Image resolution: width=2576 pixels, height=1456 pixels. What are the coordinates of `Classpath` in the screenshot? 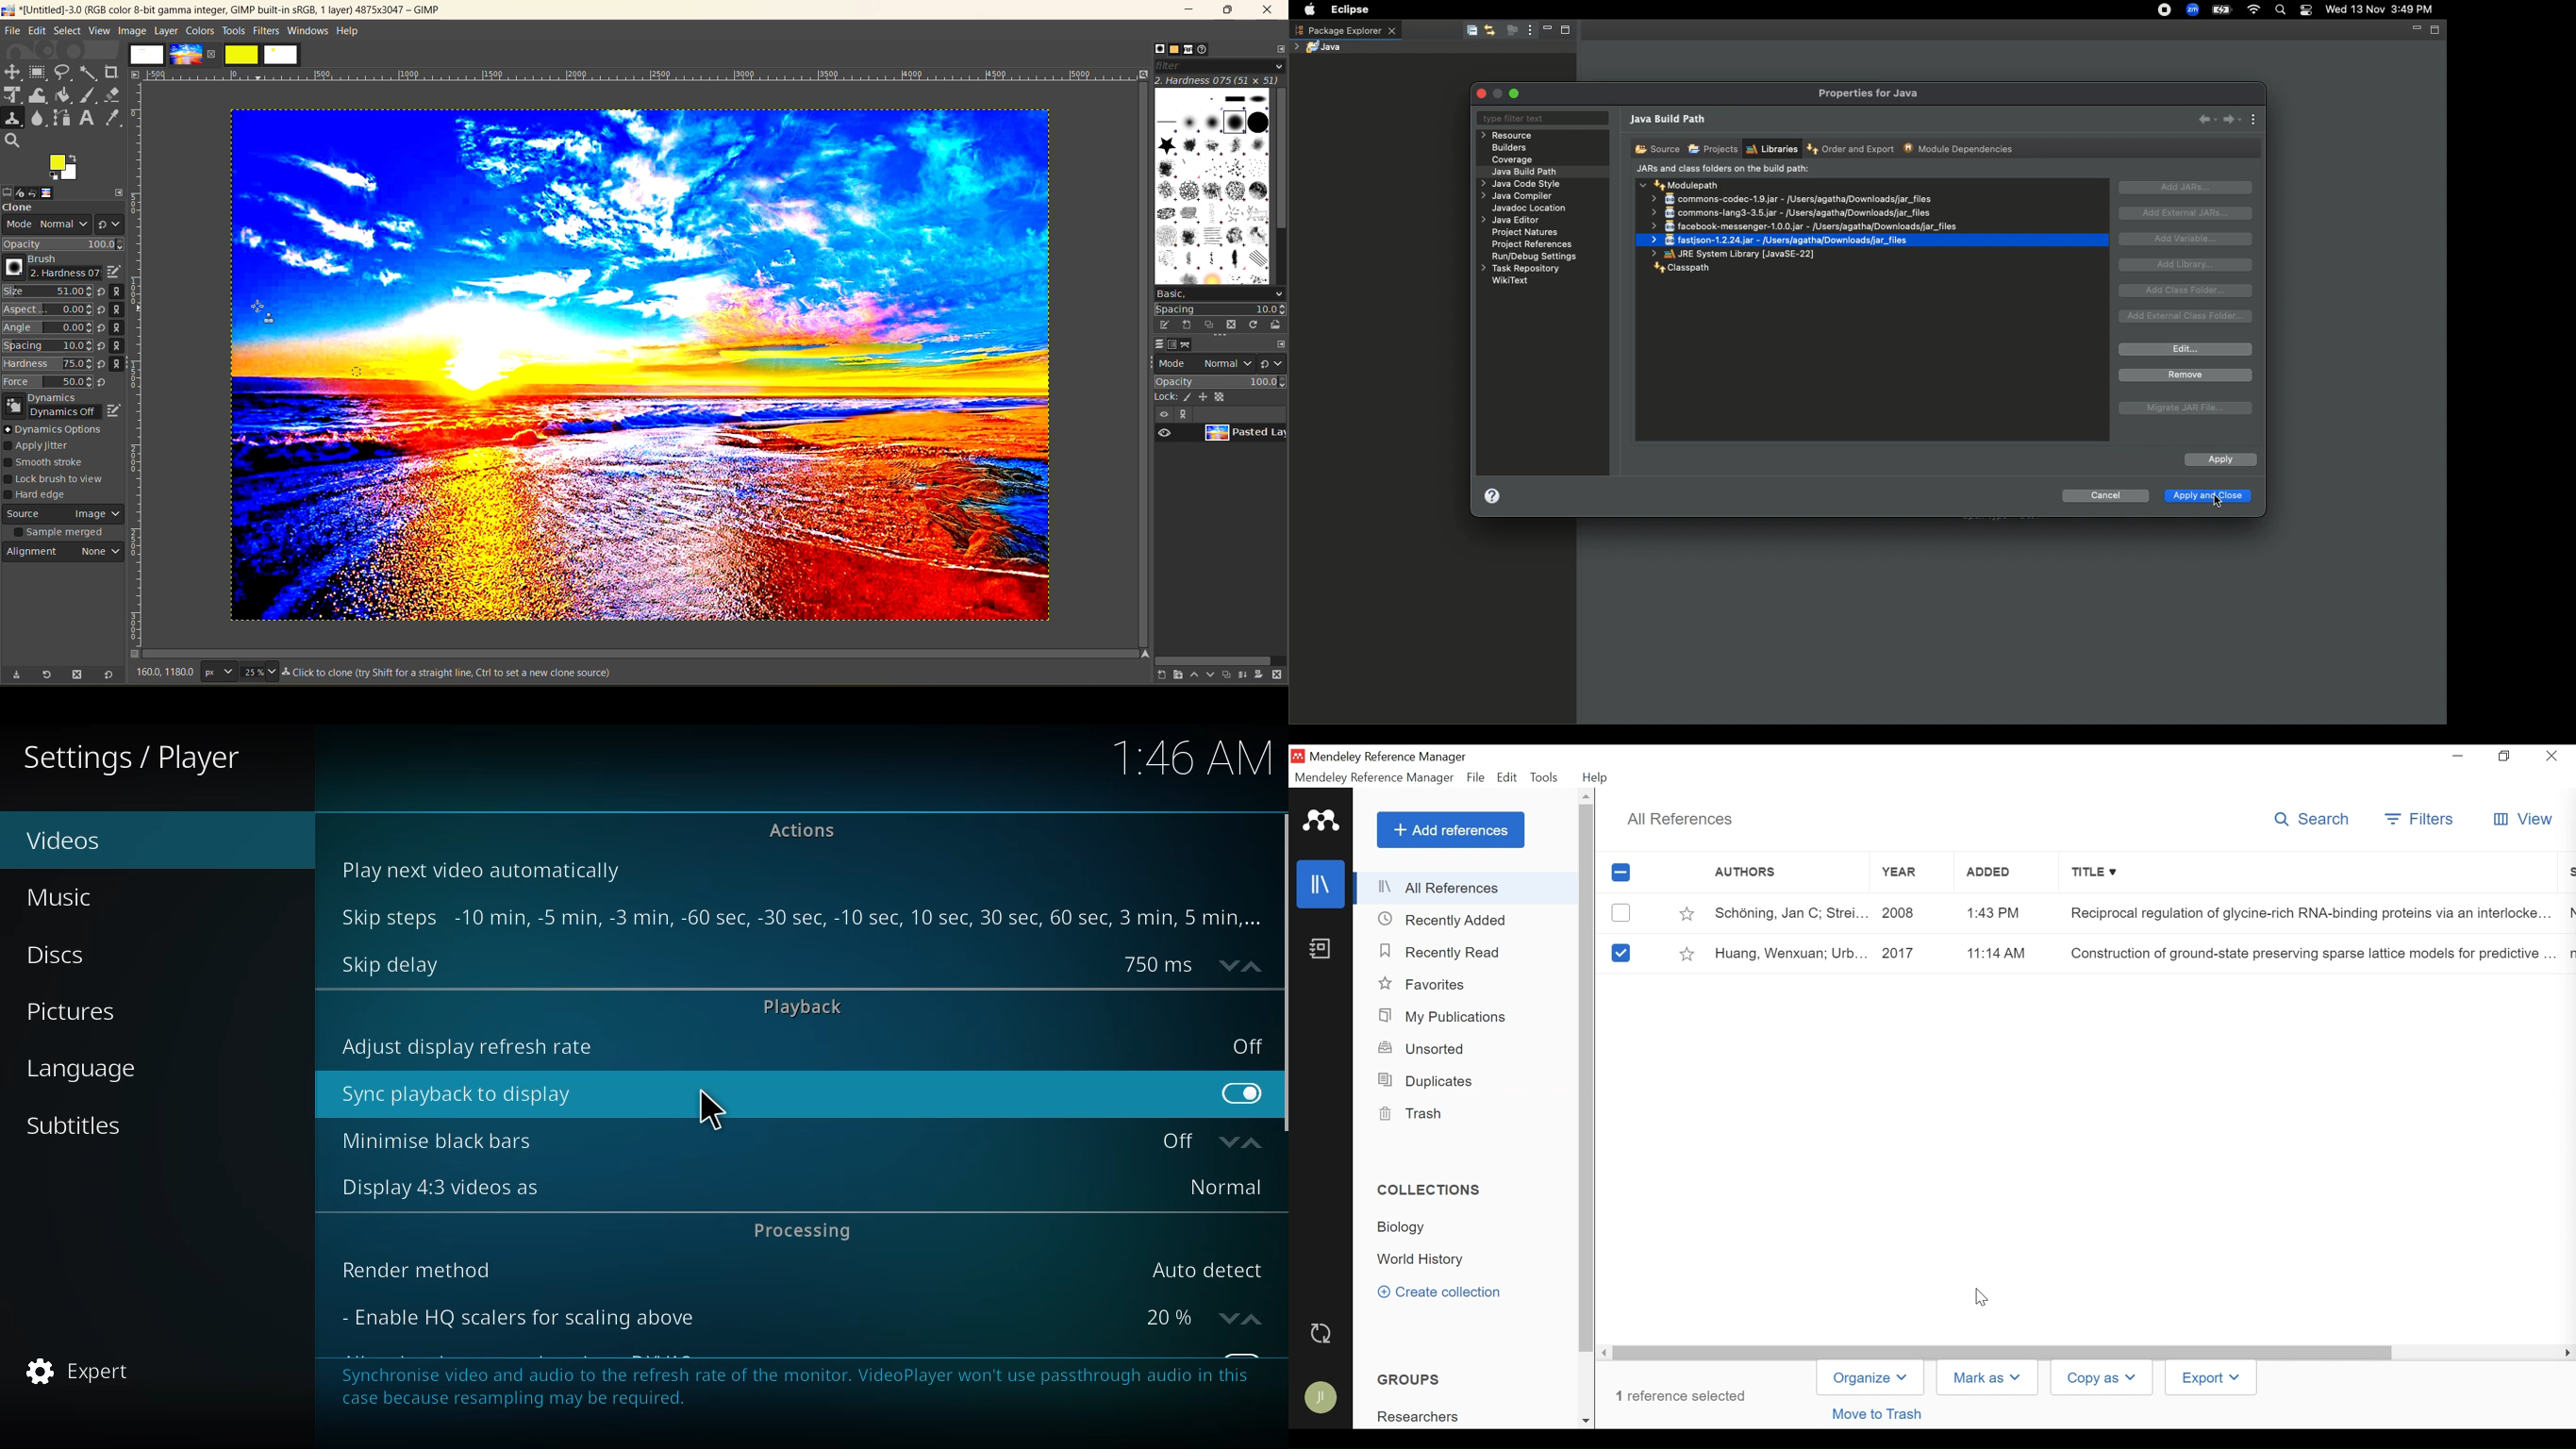 It's located at (1682, 268).